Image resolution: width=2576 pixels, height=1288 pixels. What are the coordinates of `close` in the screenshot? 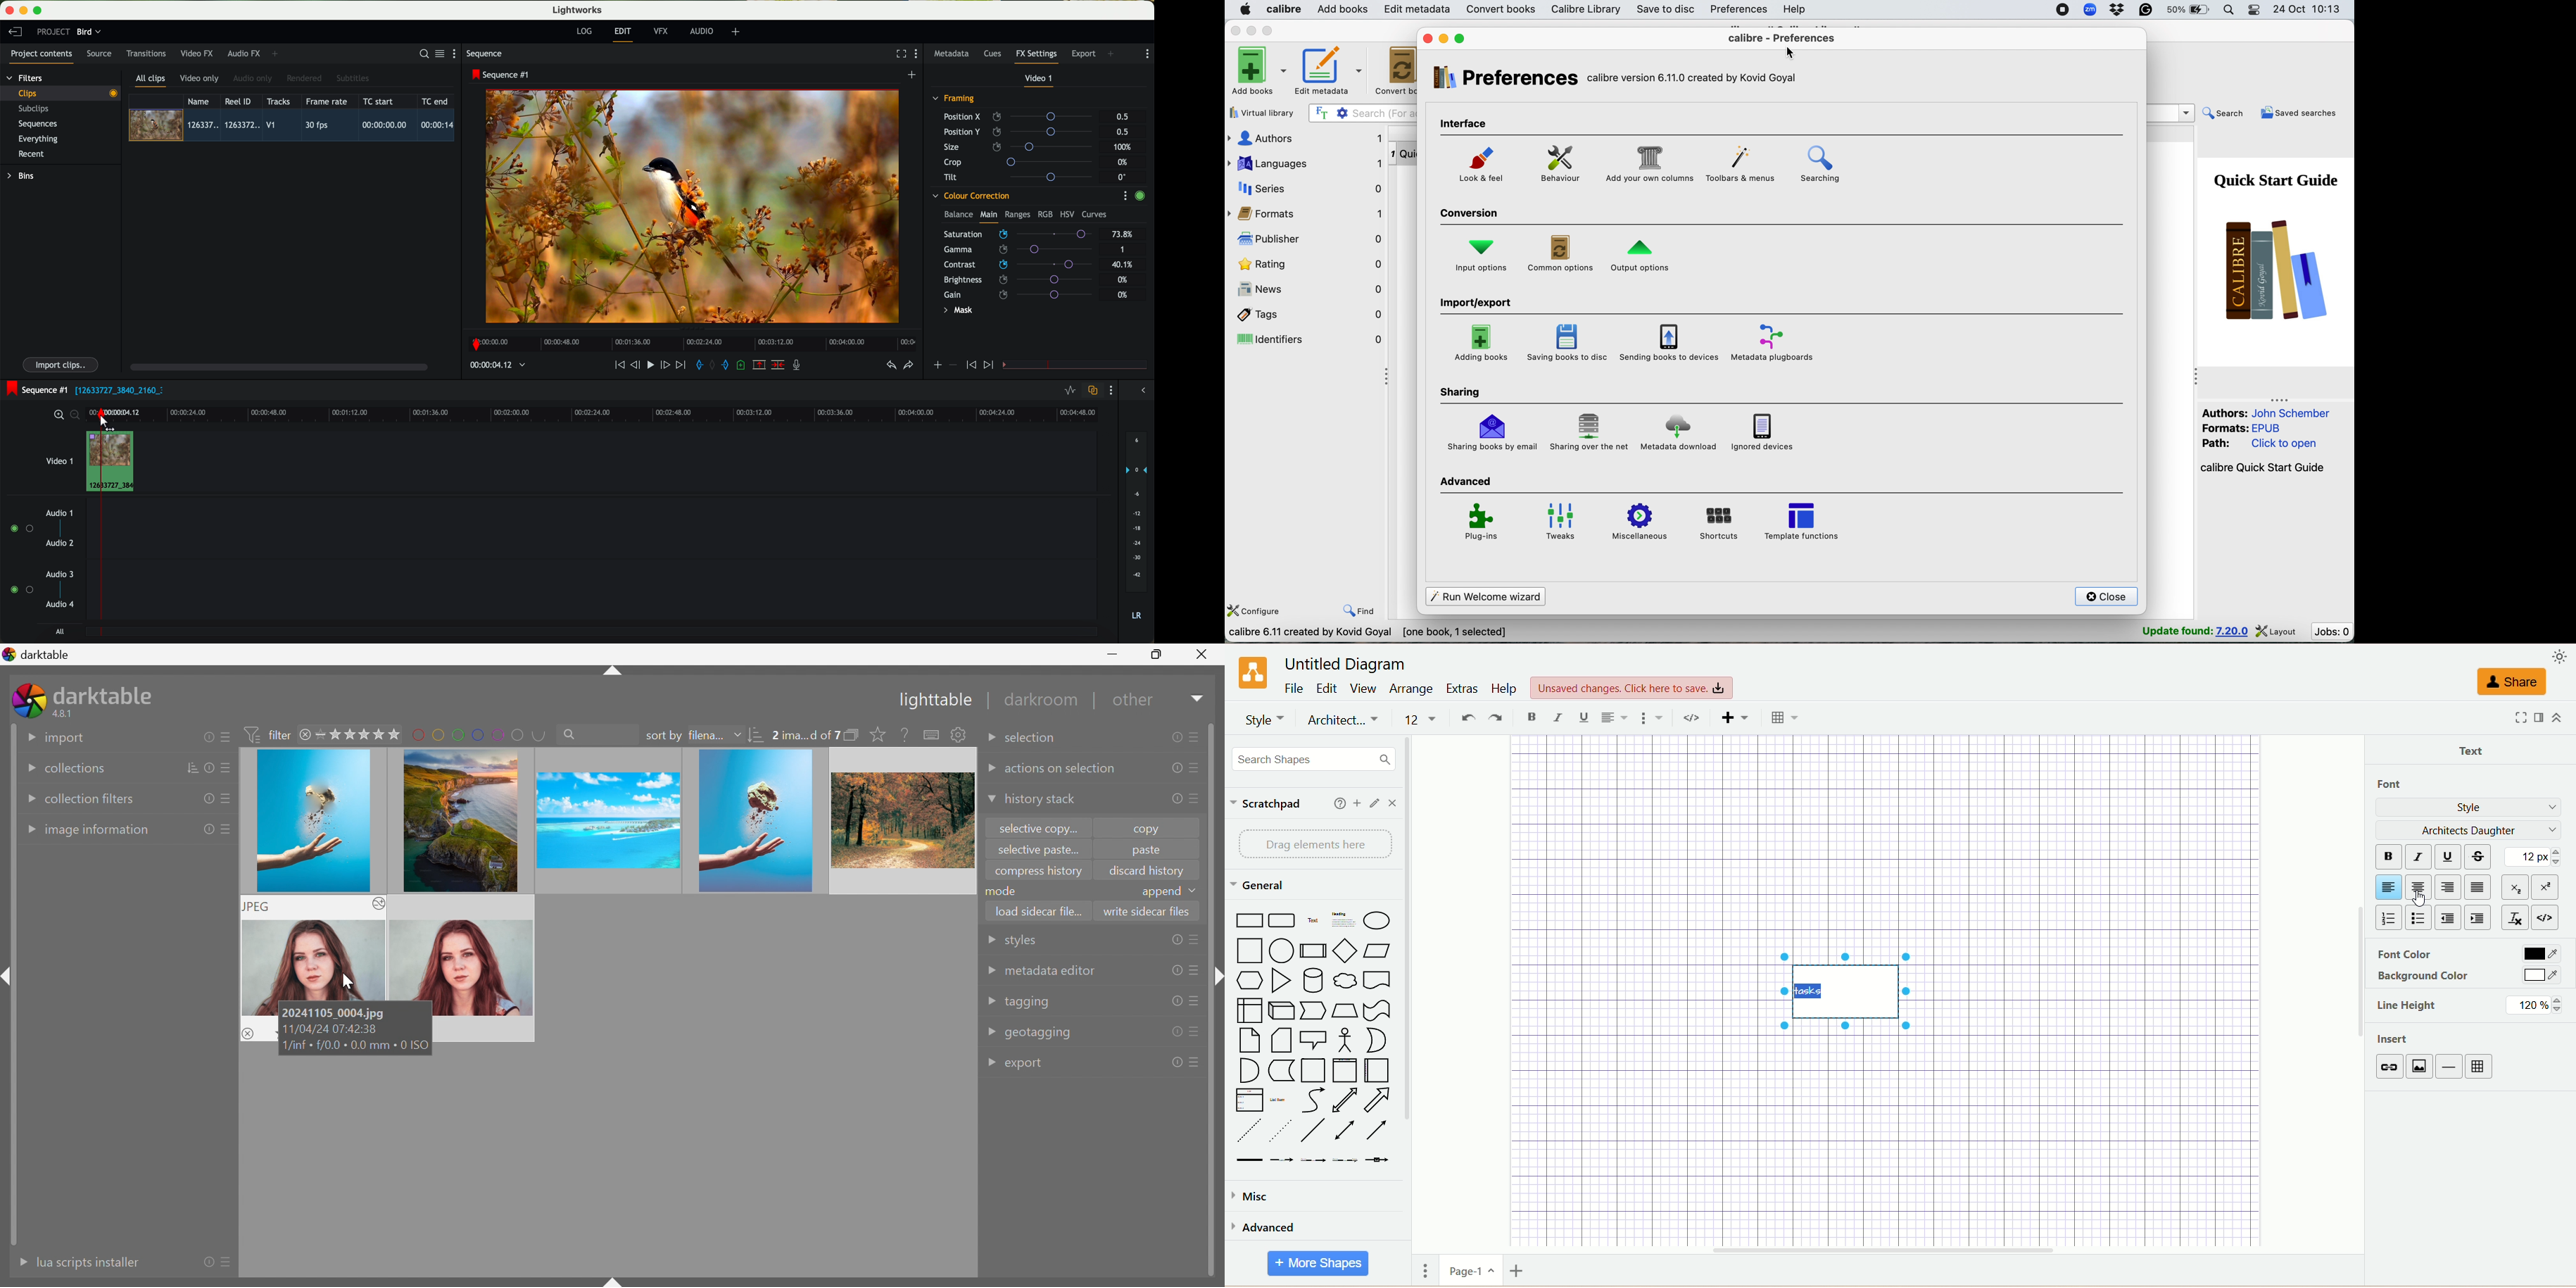 It's located at (1393, 804).